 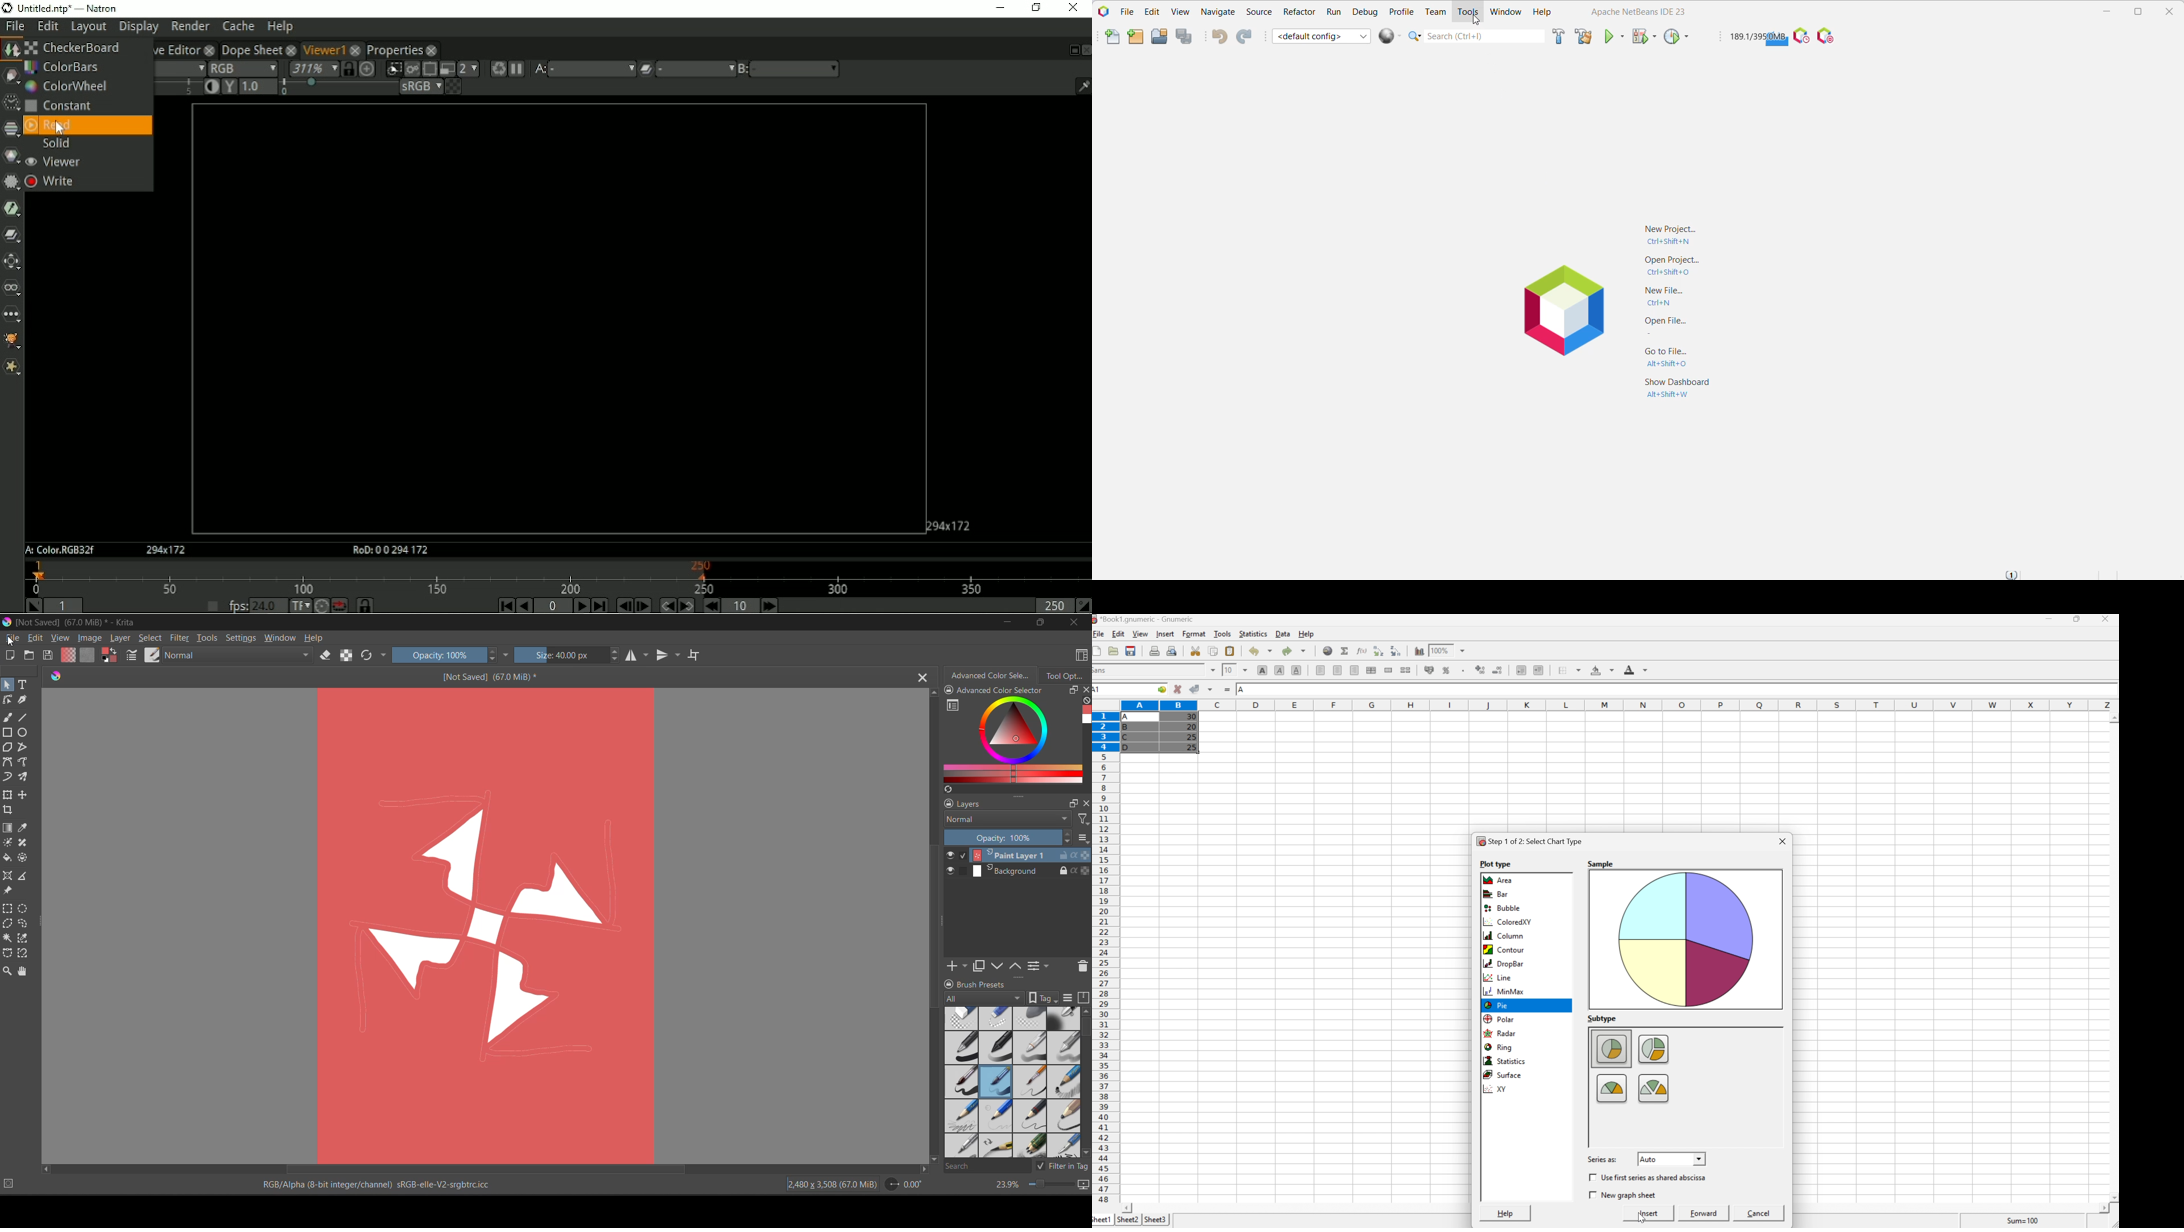 I want to click on horizontal scroll bar, so click(x=1085, y=1029).